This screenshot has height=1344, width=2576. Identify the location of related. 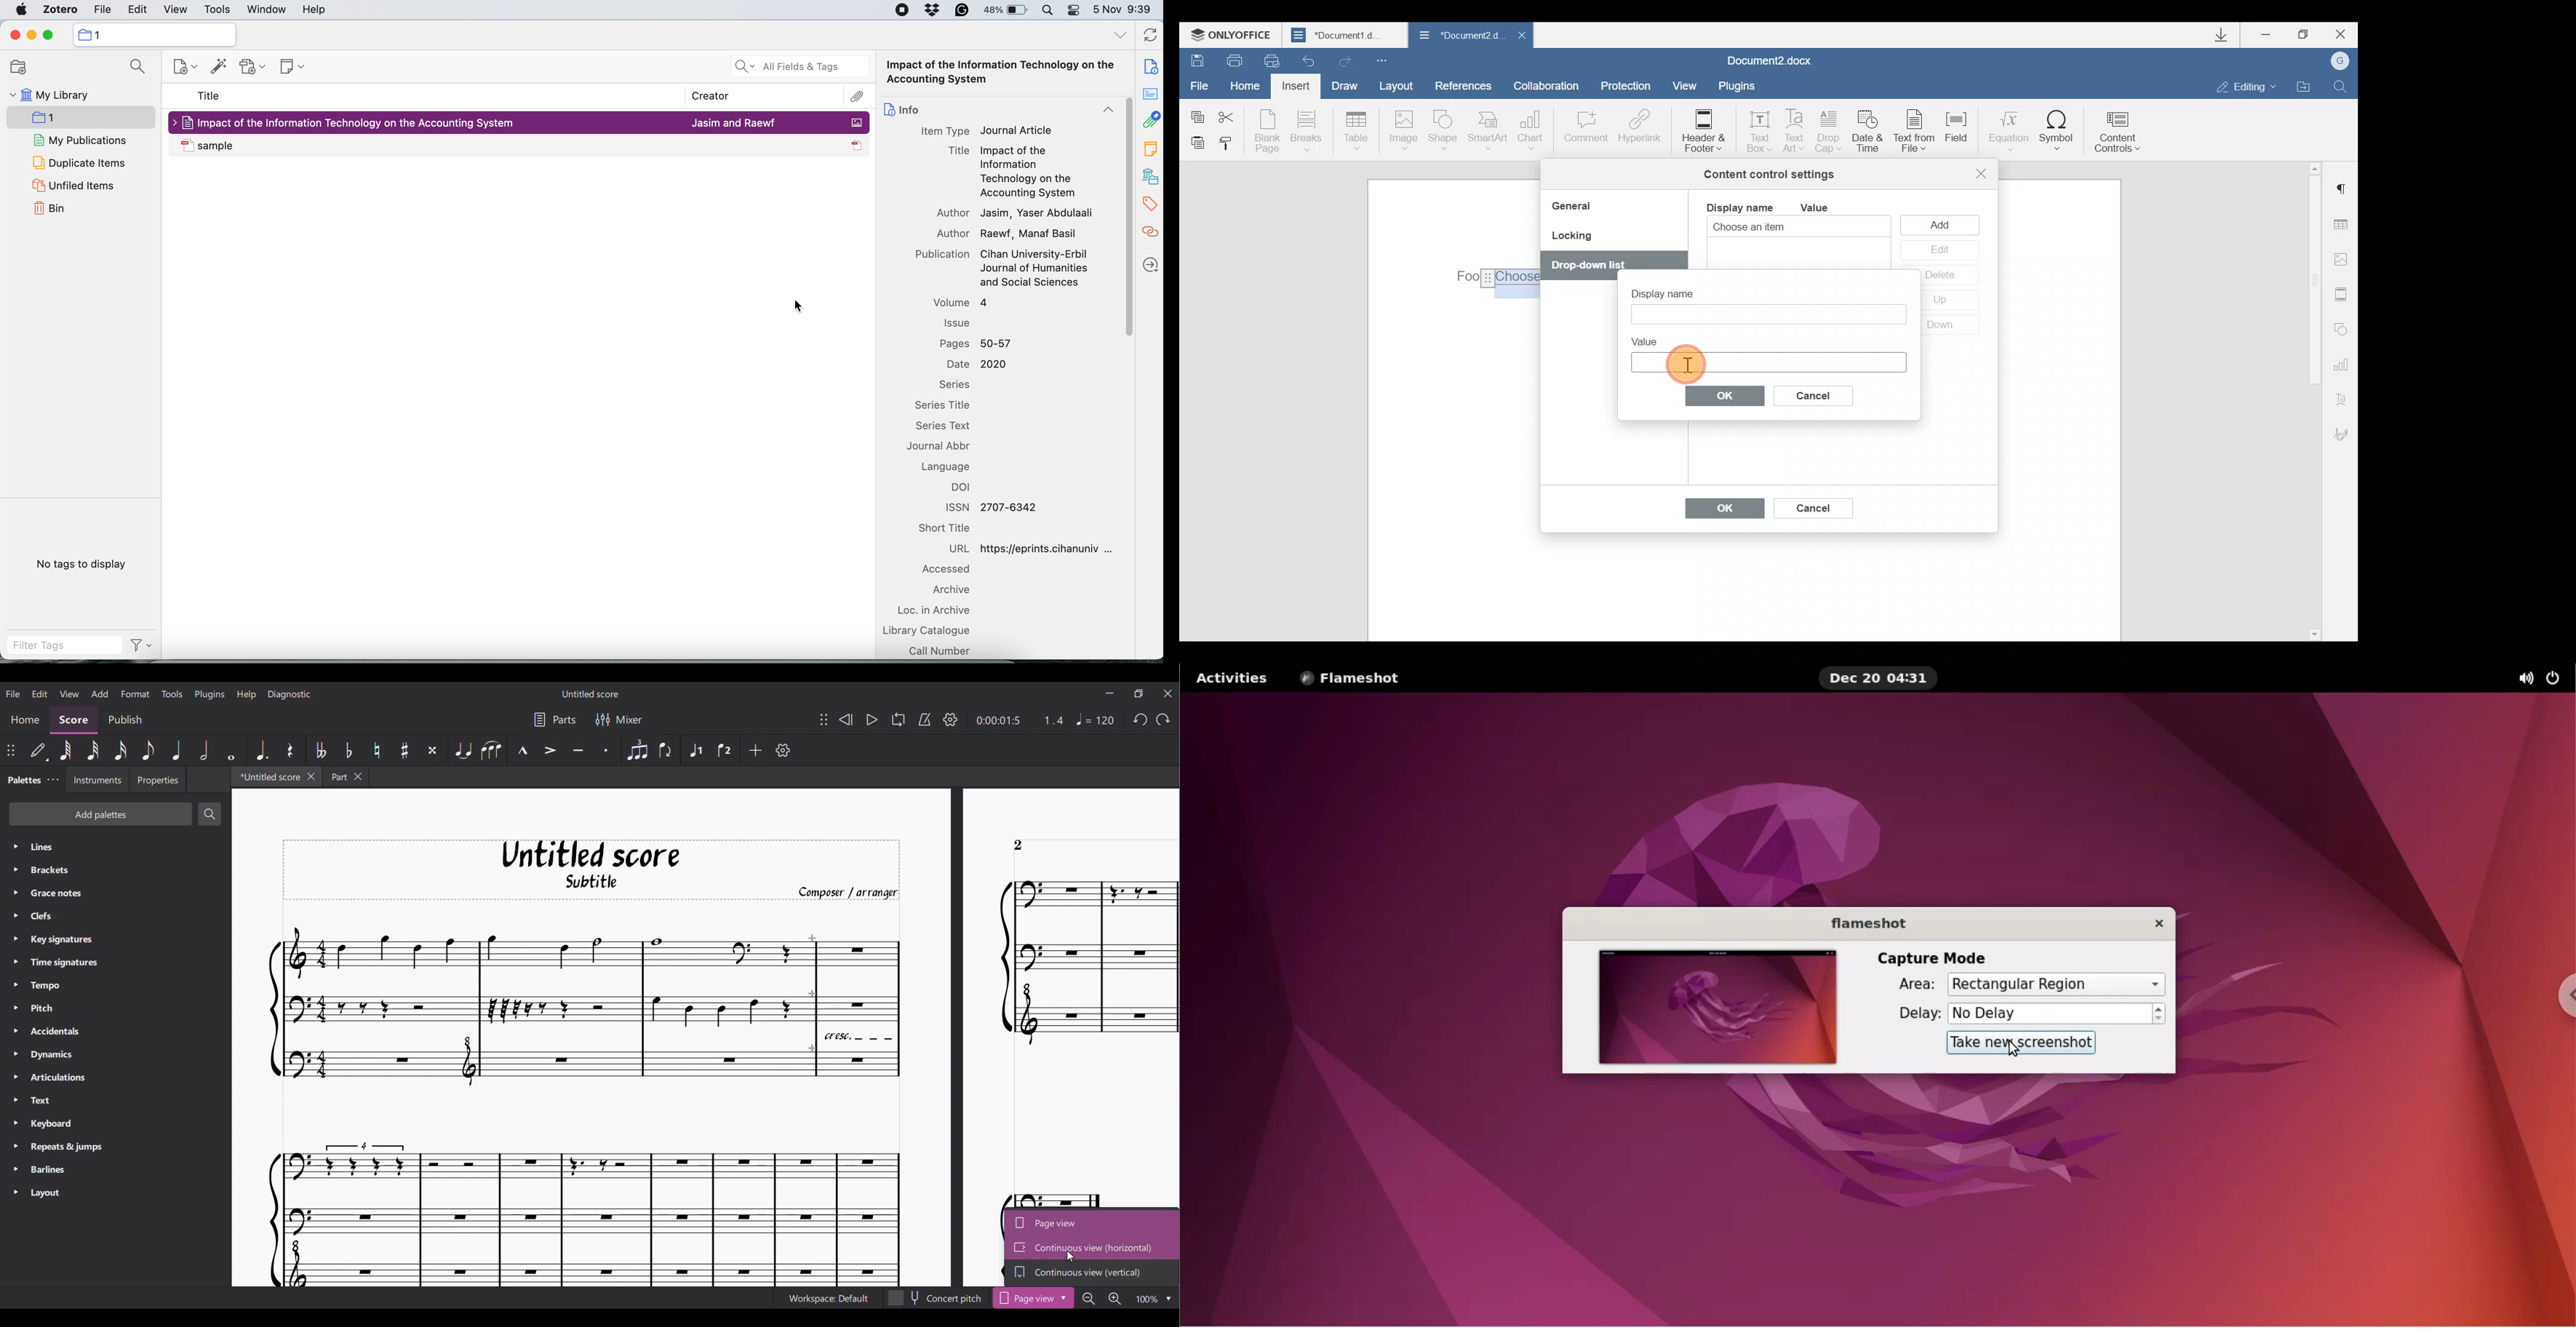
(1150, 231).